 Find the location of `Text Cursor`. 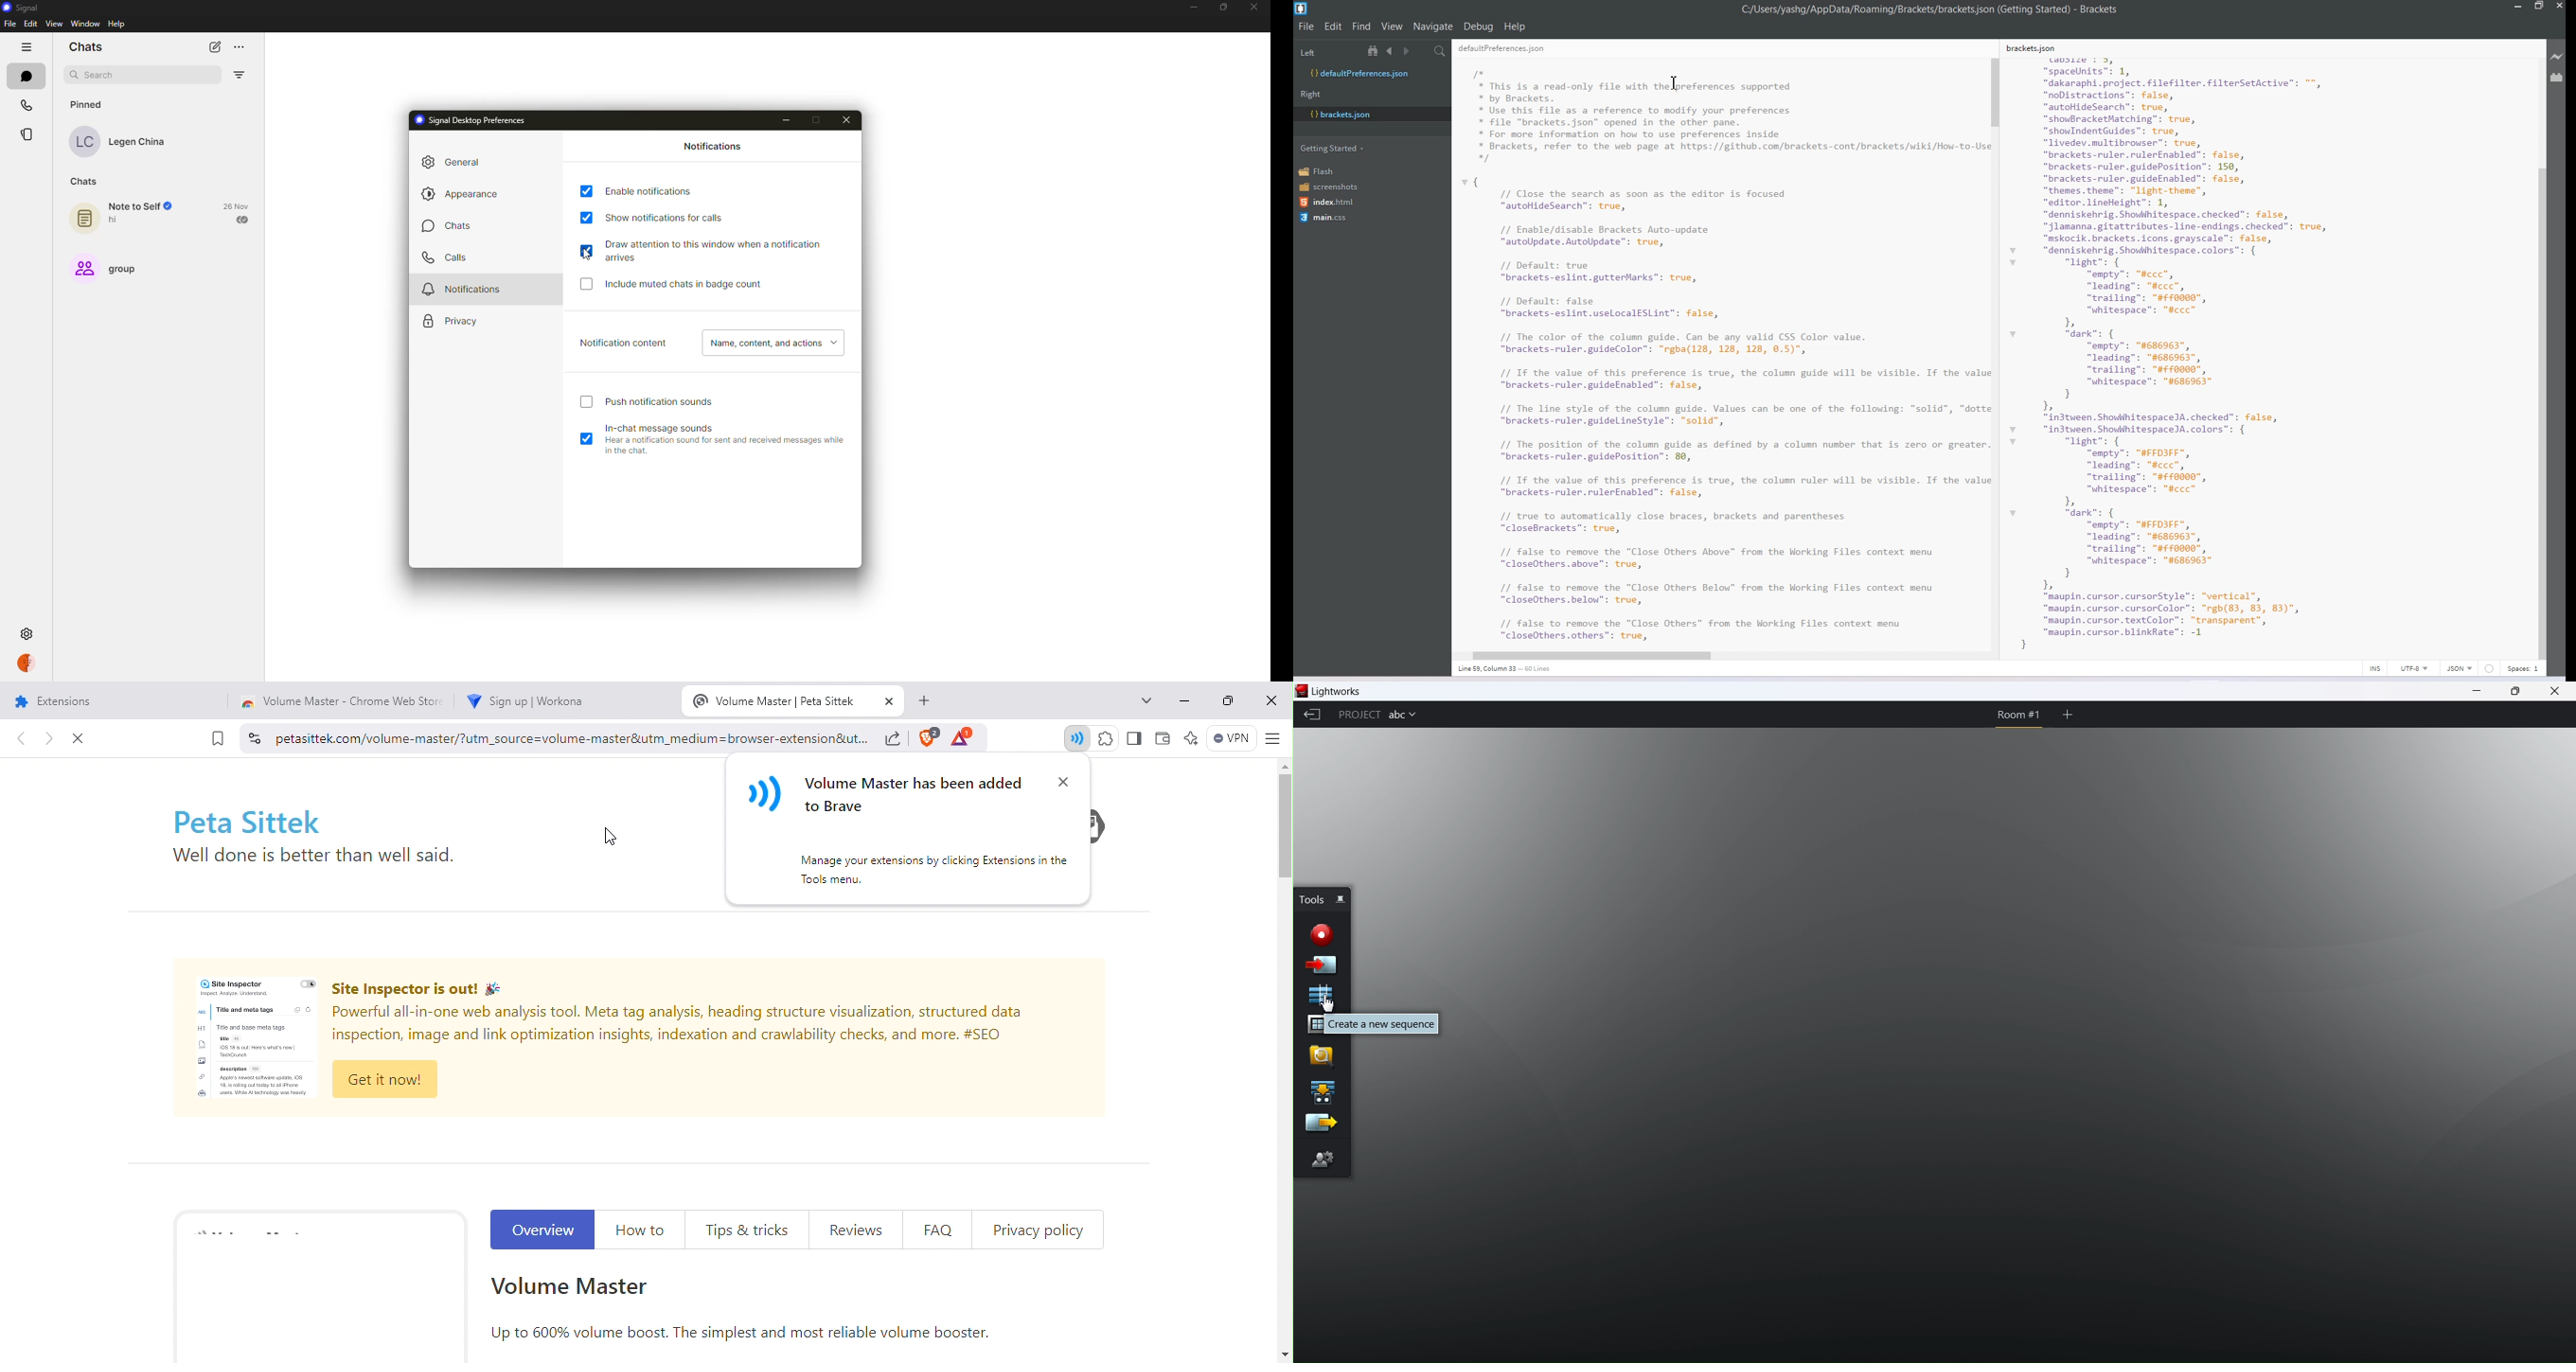

Text Cursor is located at coordinates (1674, 82).